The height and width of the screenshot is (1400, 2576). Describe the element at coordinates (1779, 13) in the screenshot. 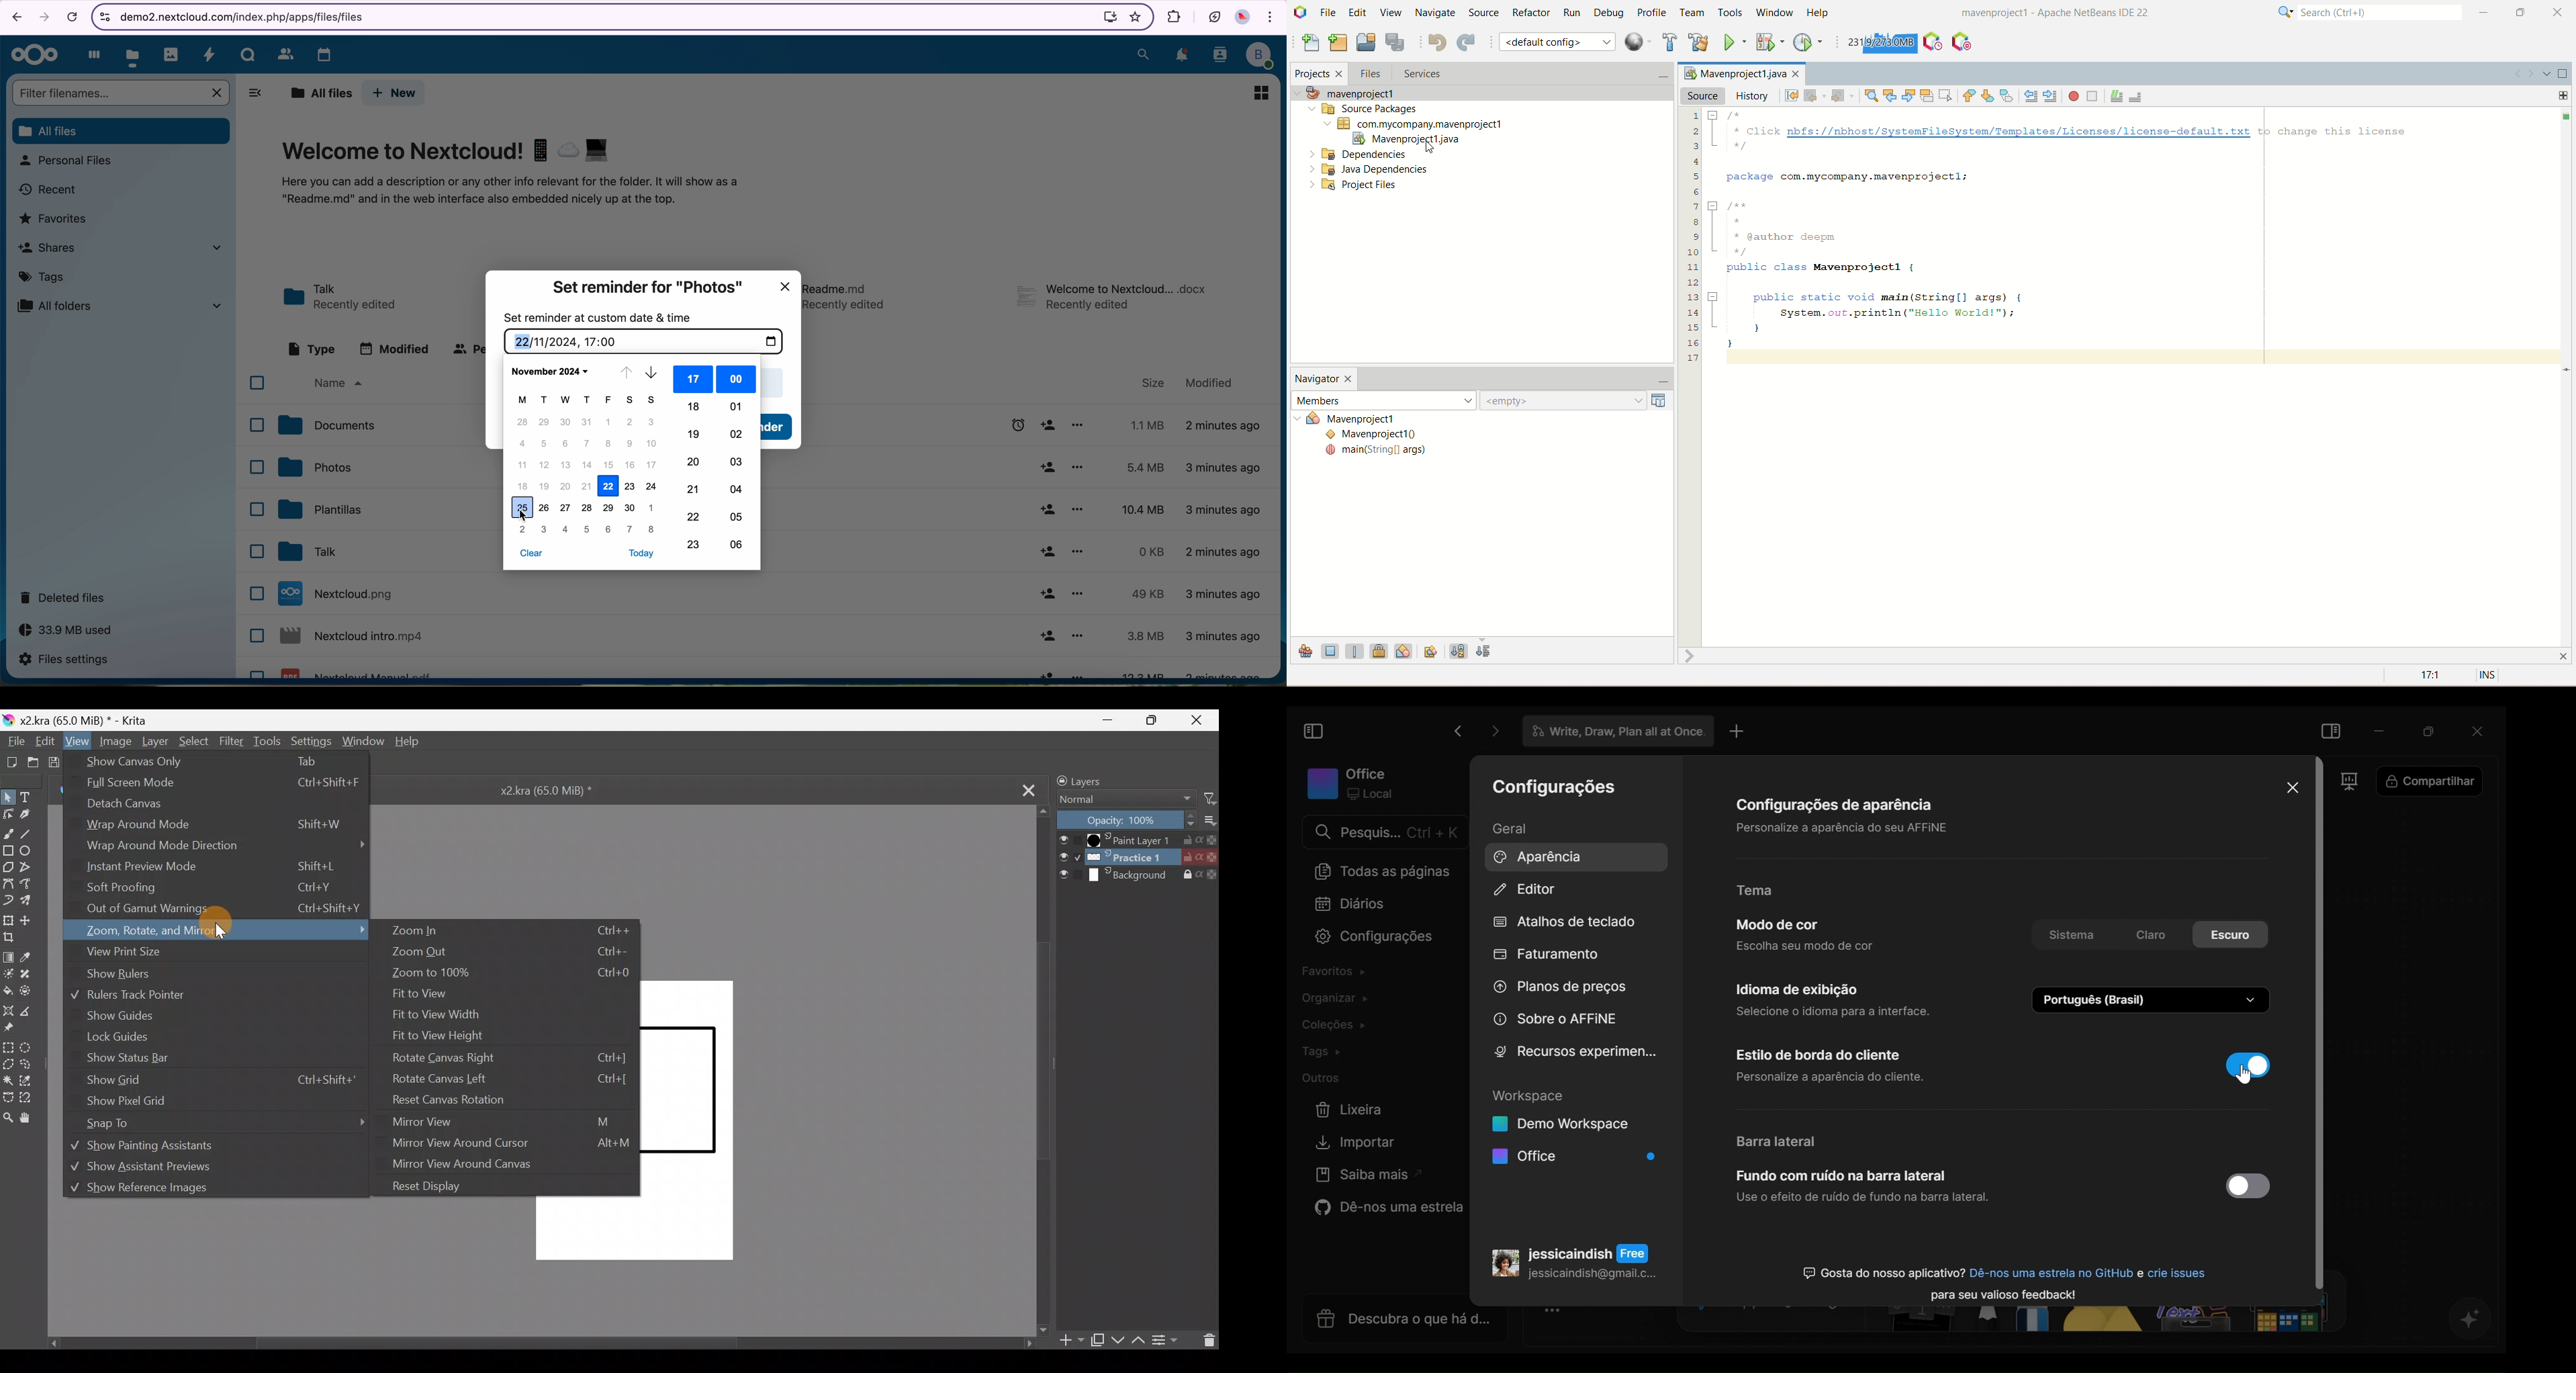

I see `window` at that location.